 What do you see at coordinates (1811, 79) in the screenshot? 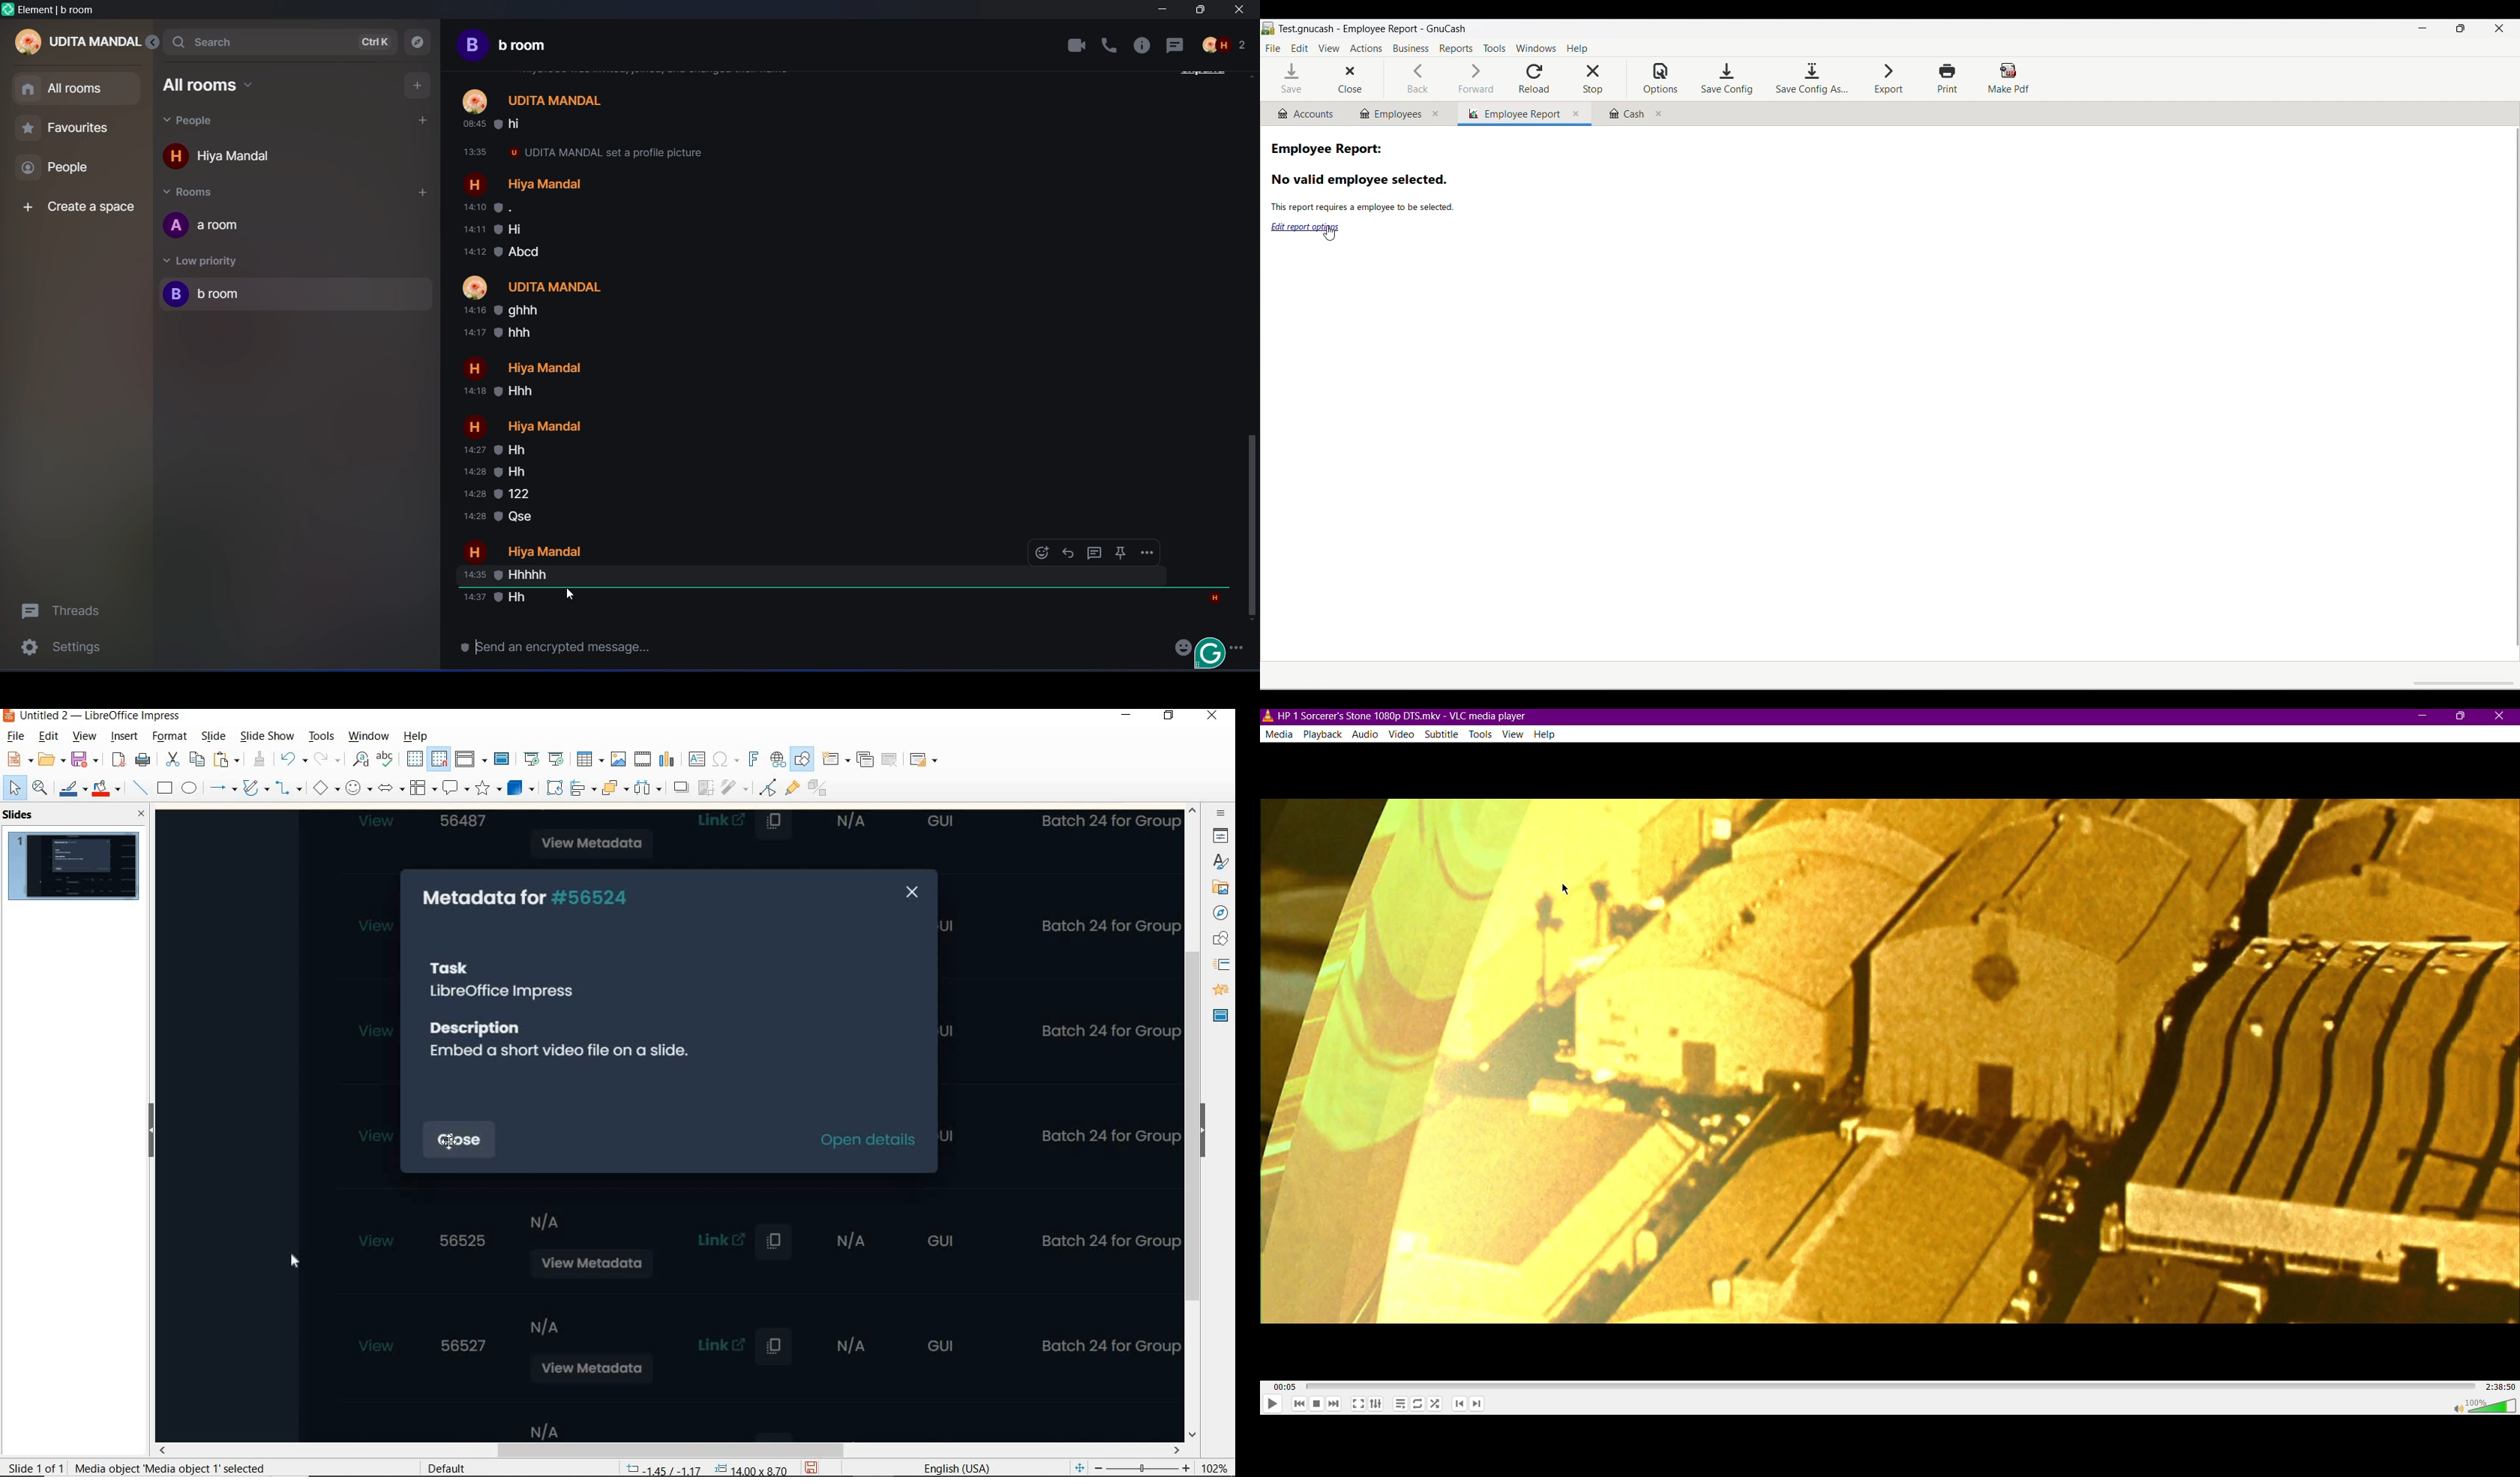
I see `Save configuration as` at bounding box center [1811, 79].